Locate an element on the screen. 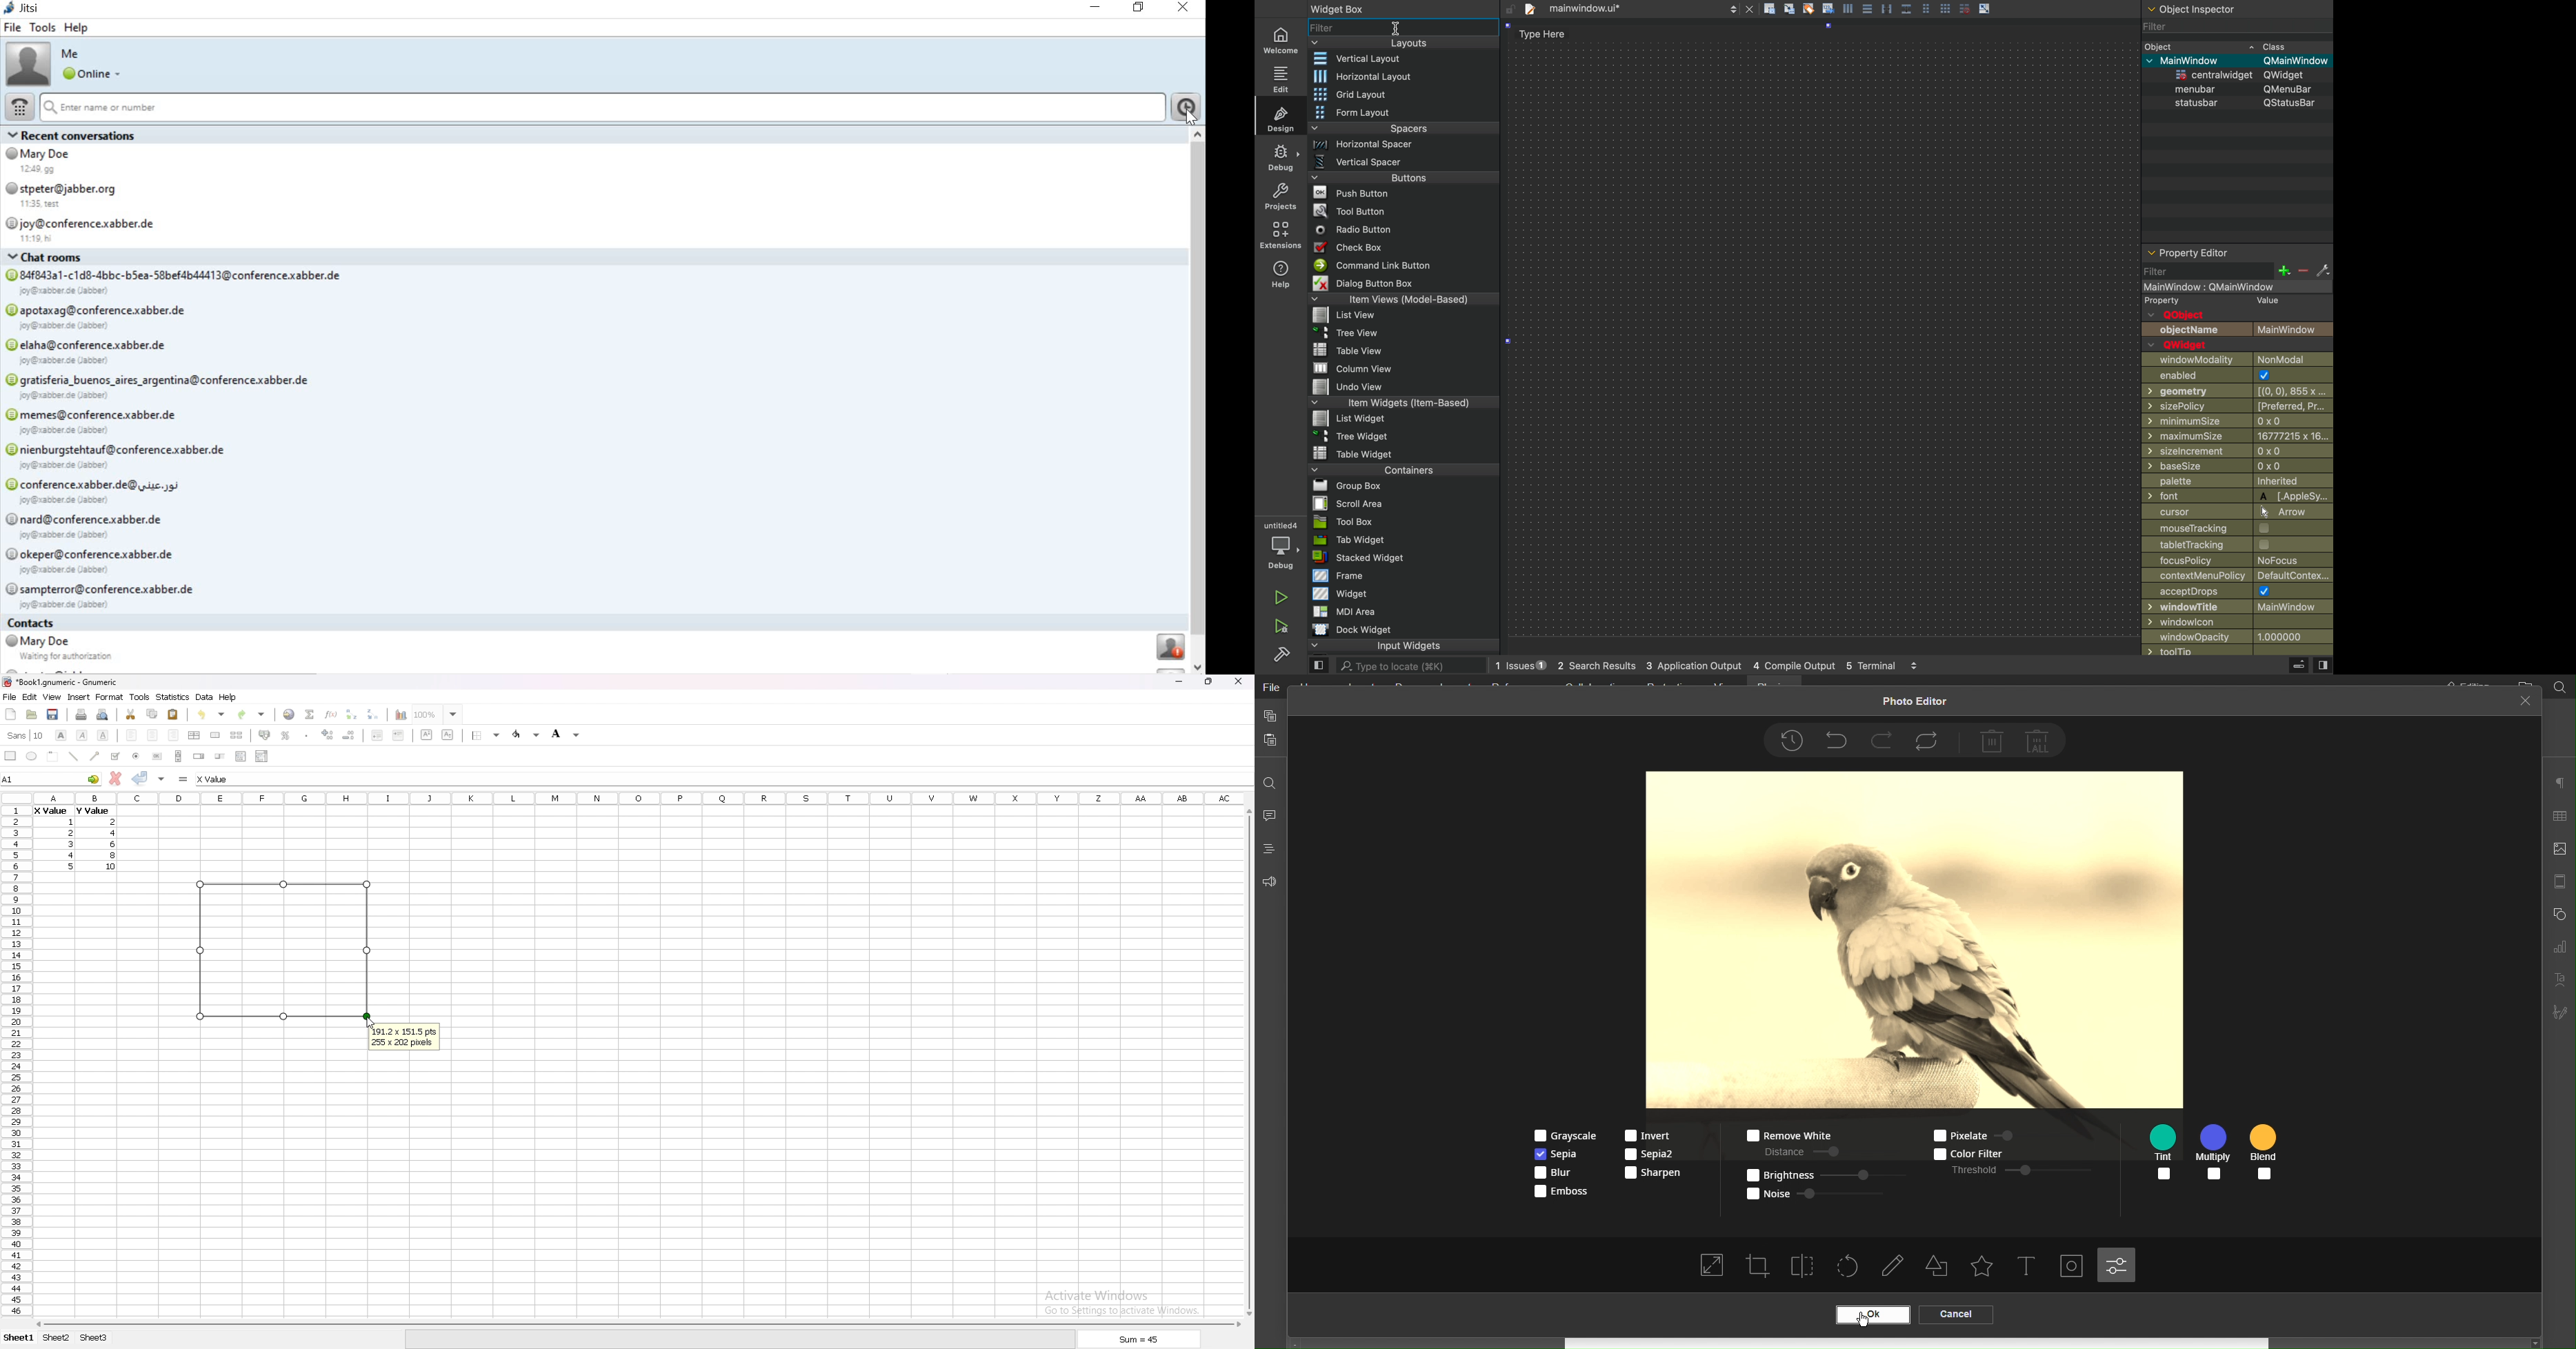  Cancel is located at coordinates (2525, 702).